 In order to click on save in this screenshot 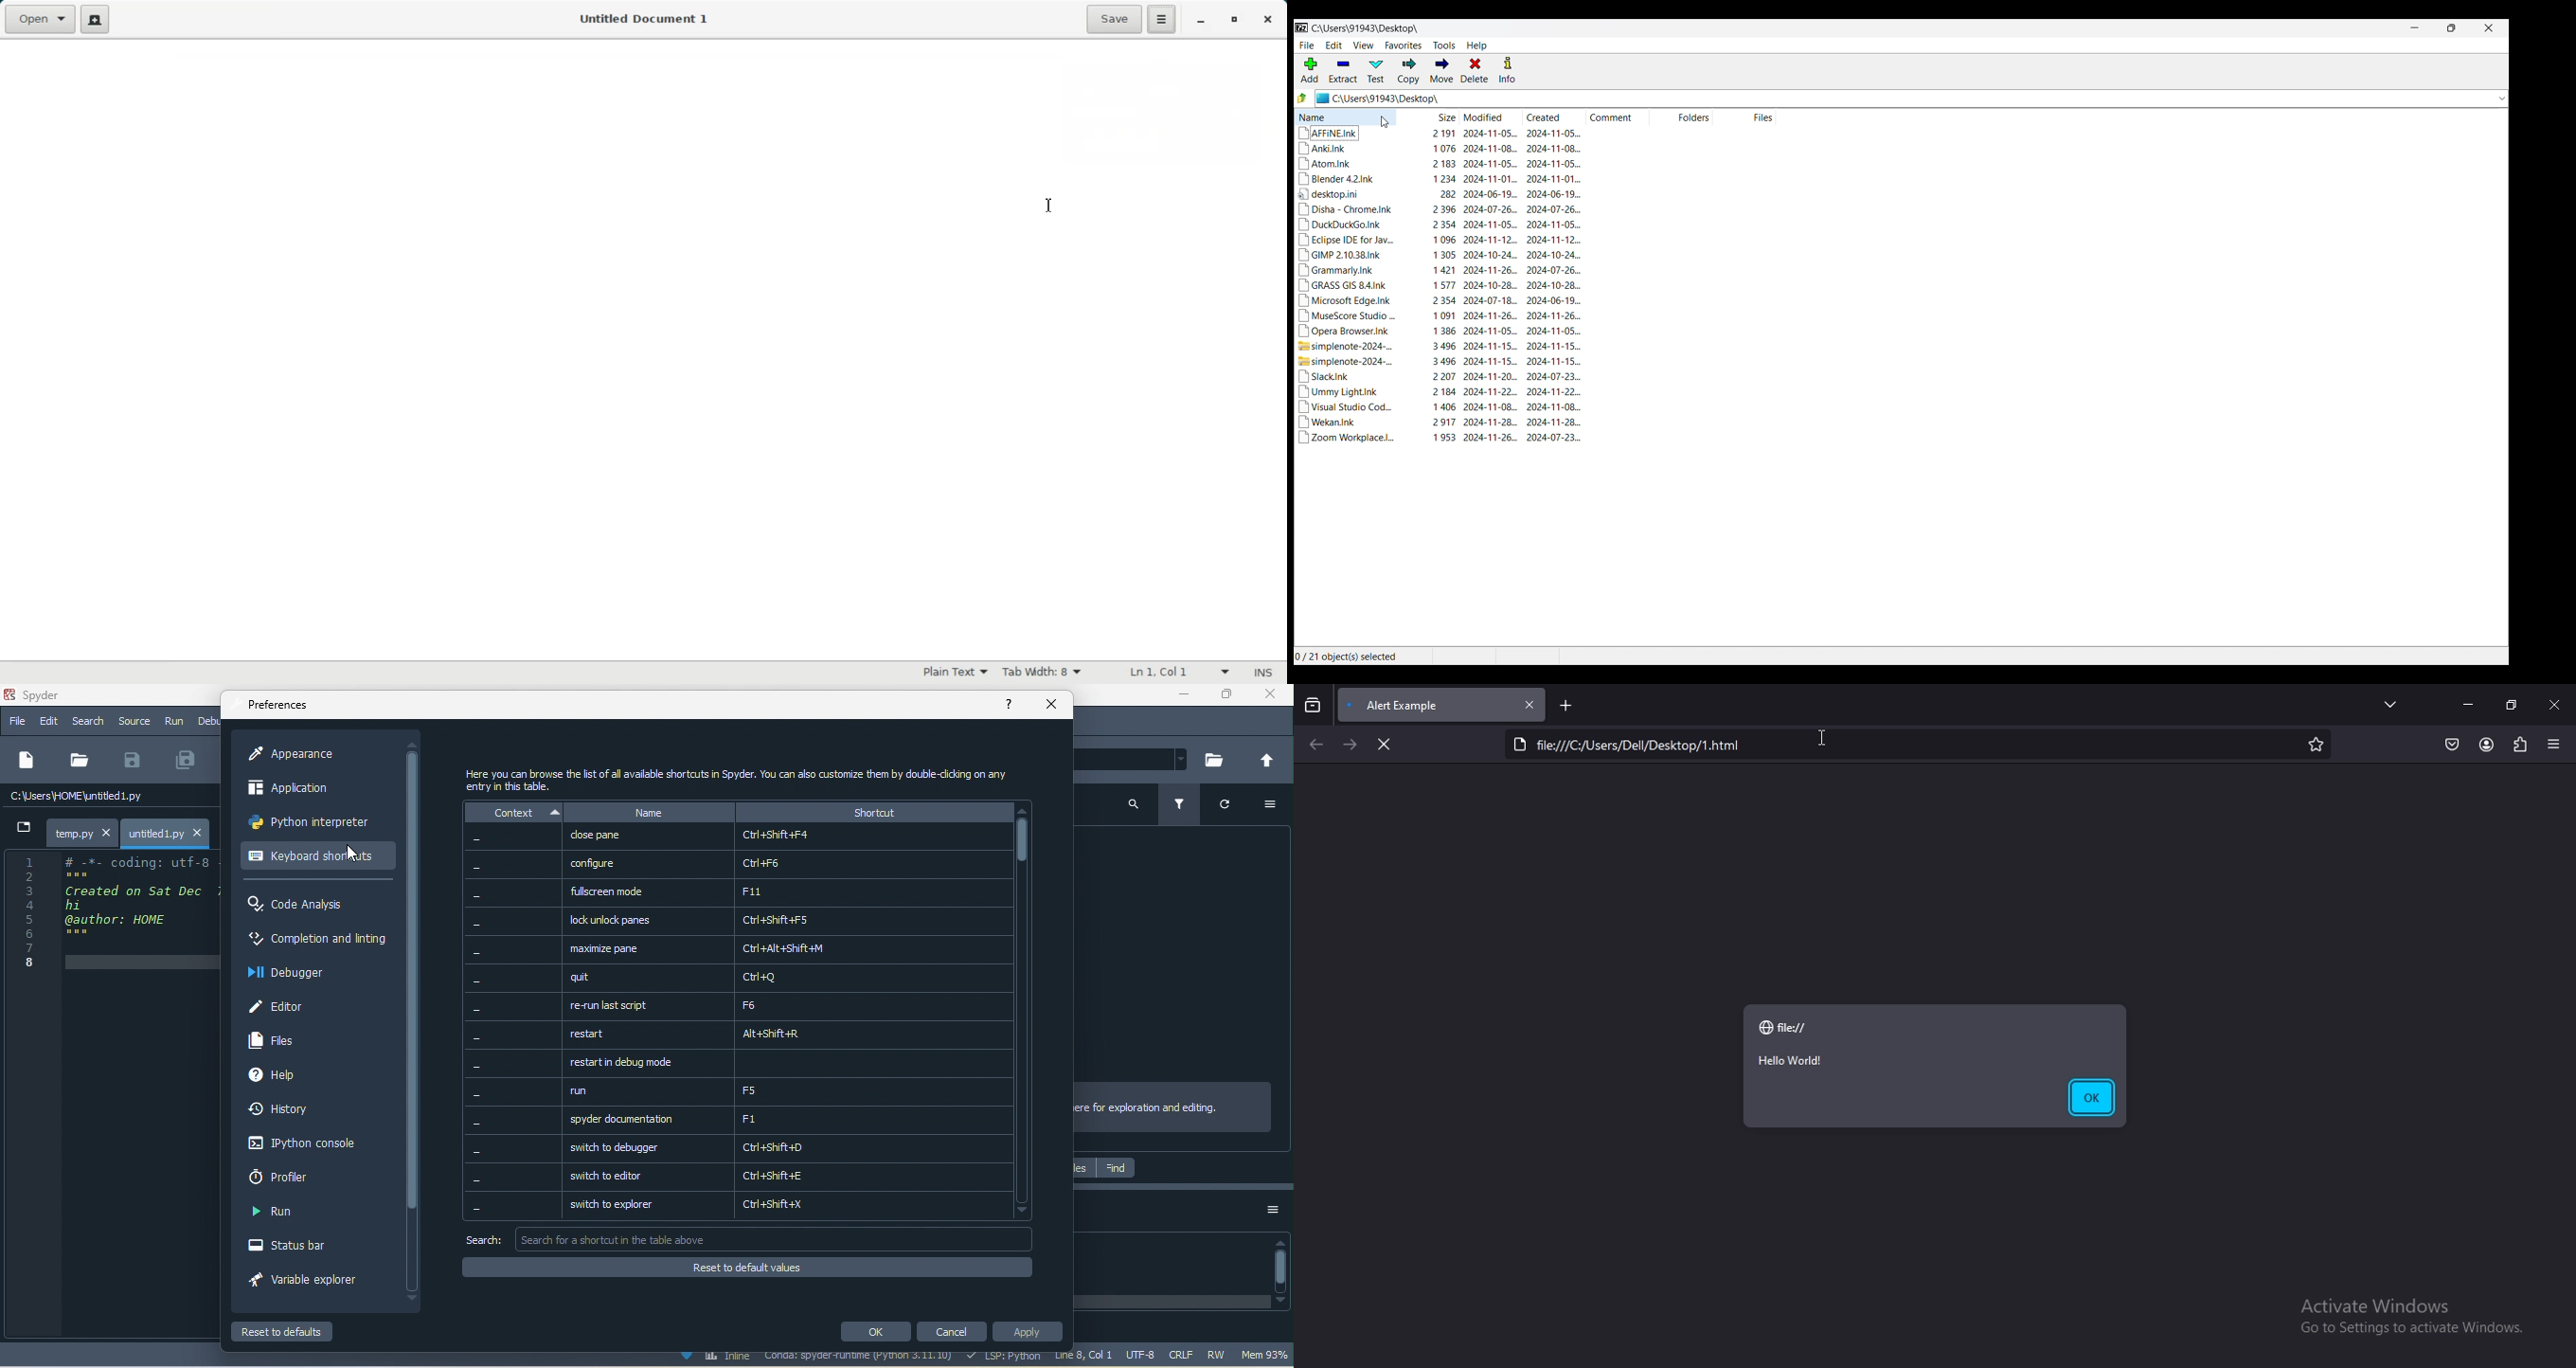, I will do `click(135, 761)`.